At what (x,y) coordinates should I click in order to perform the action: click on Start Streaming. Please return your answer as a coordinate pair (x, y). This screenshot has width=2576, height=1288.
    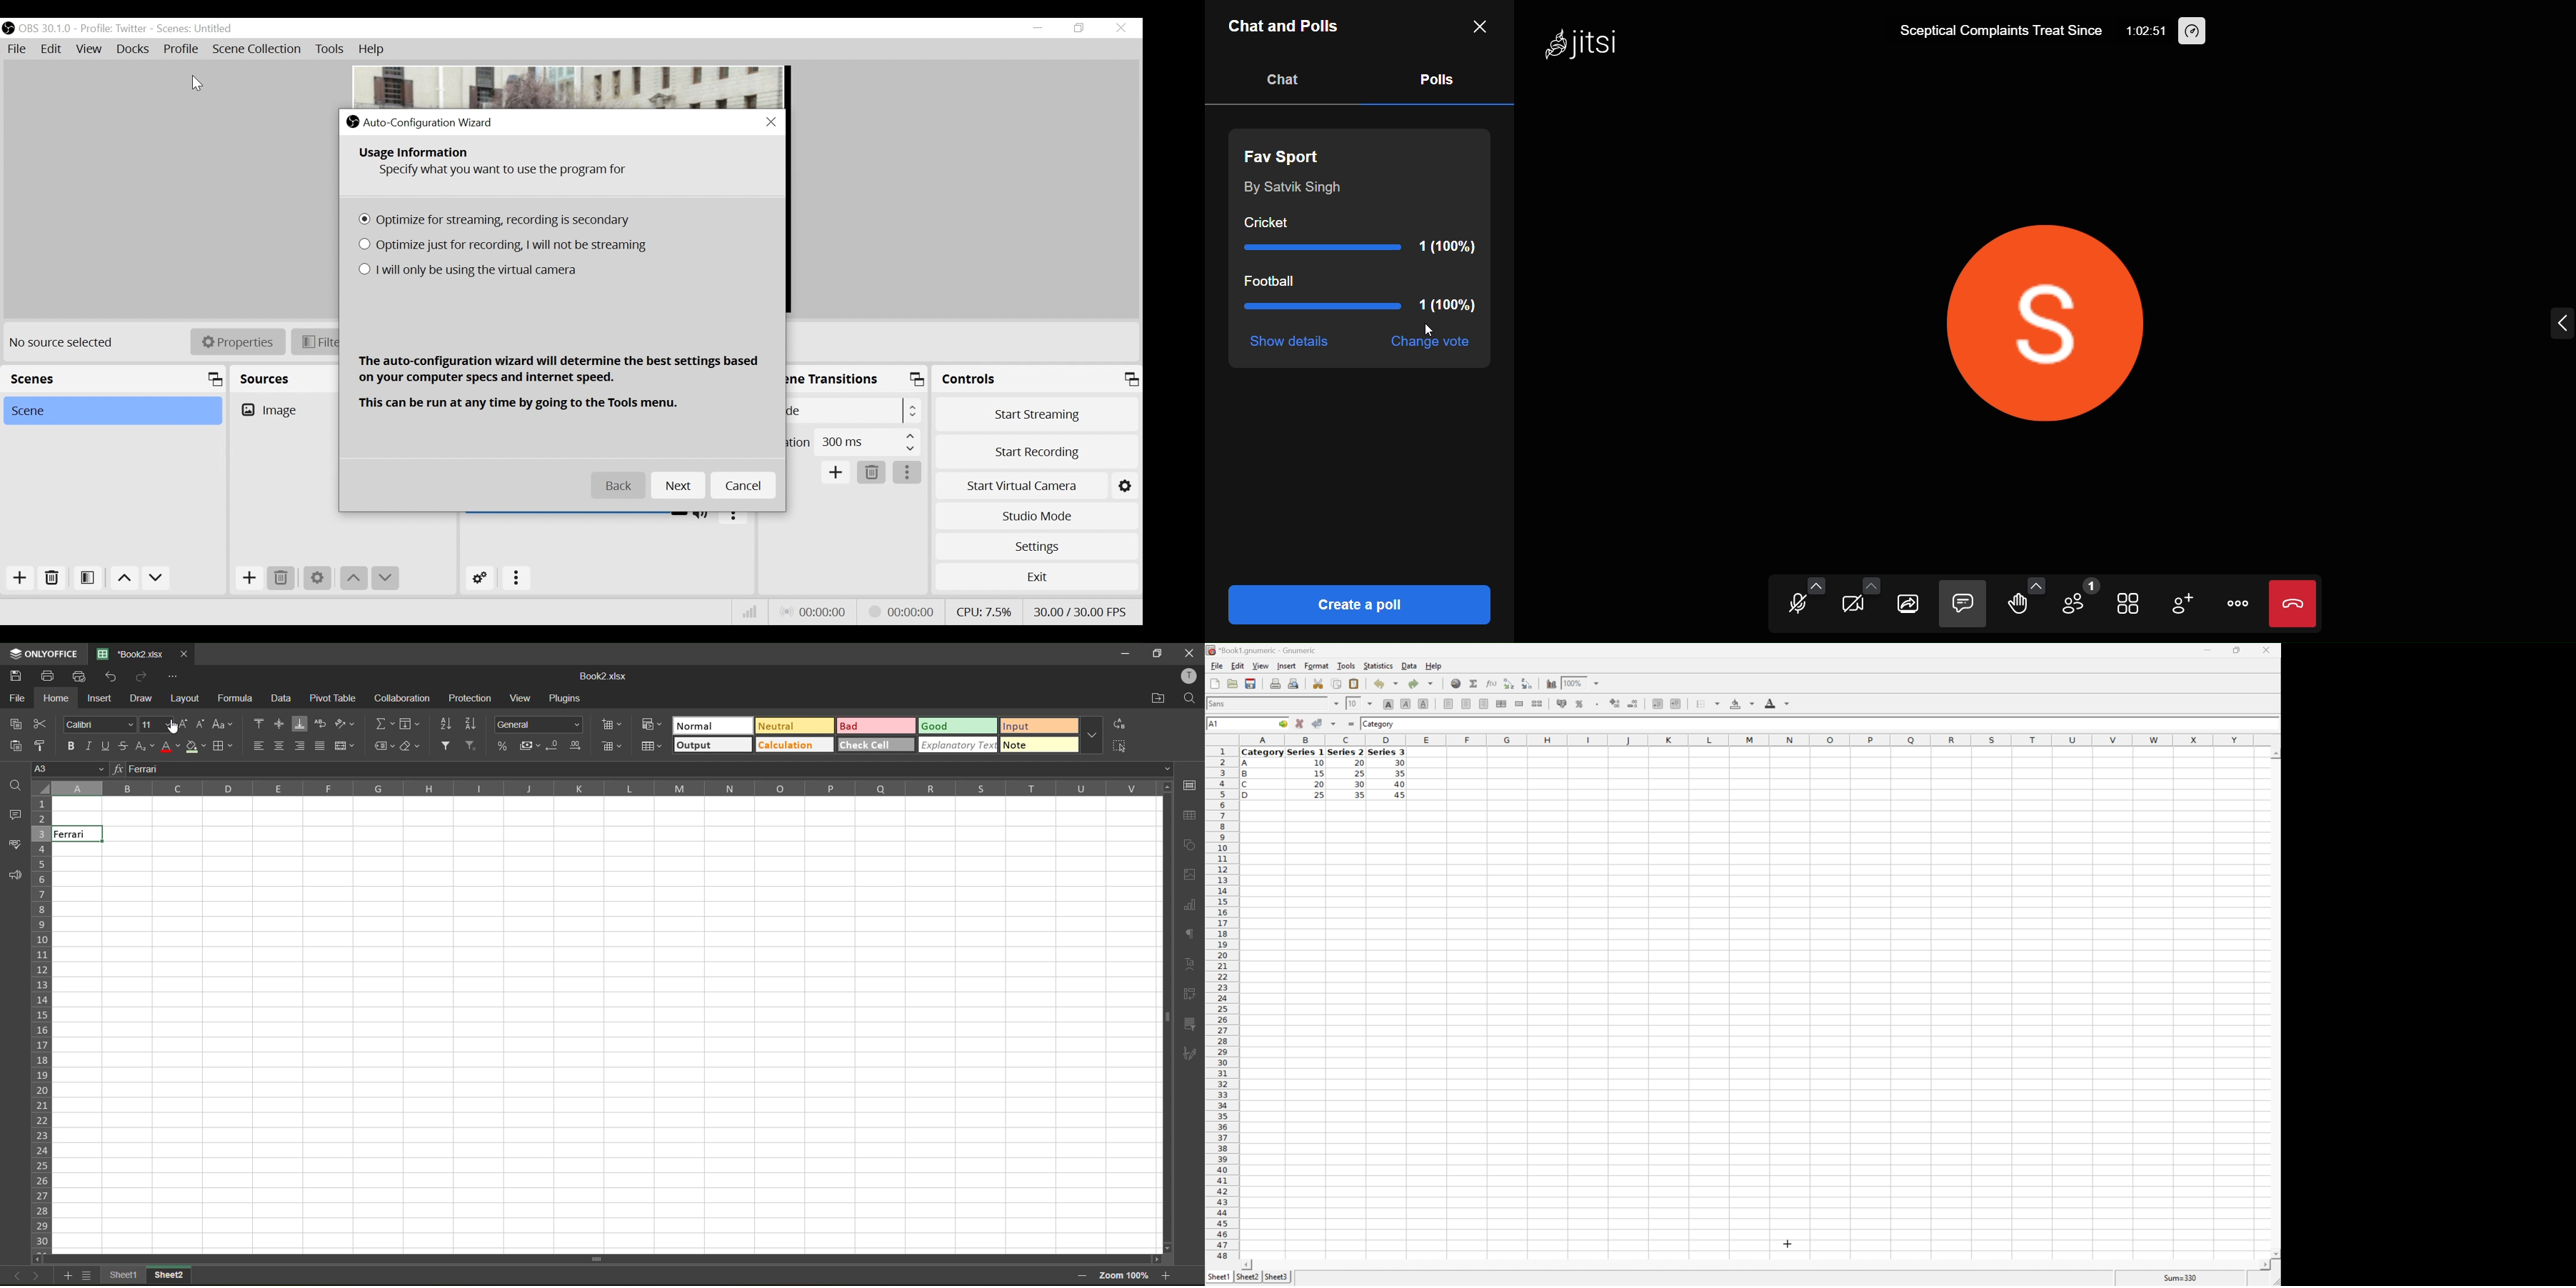
    Looking at the image, I should click on (1037, 413).